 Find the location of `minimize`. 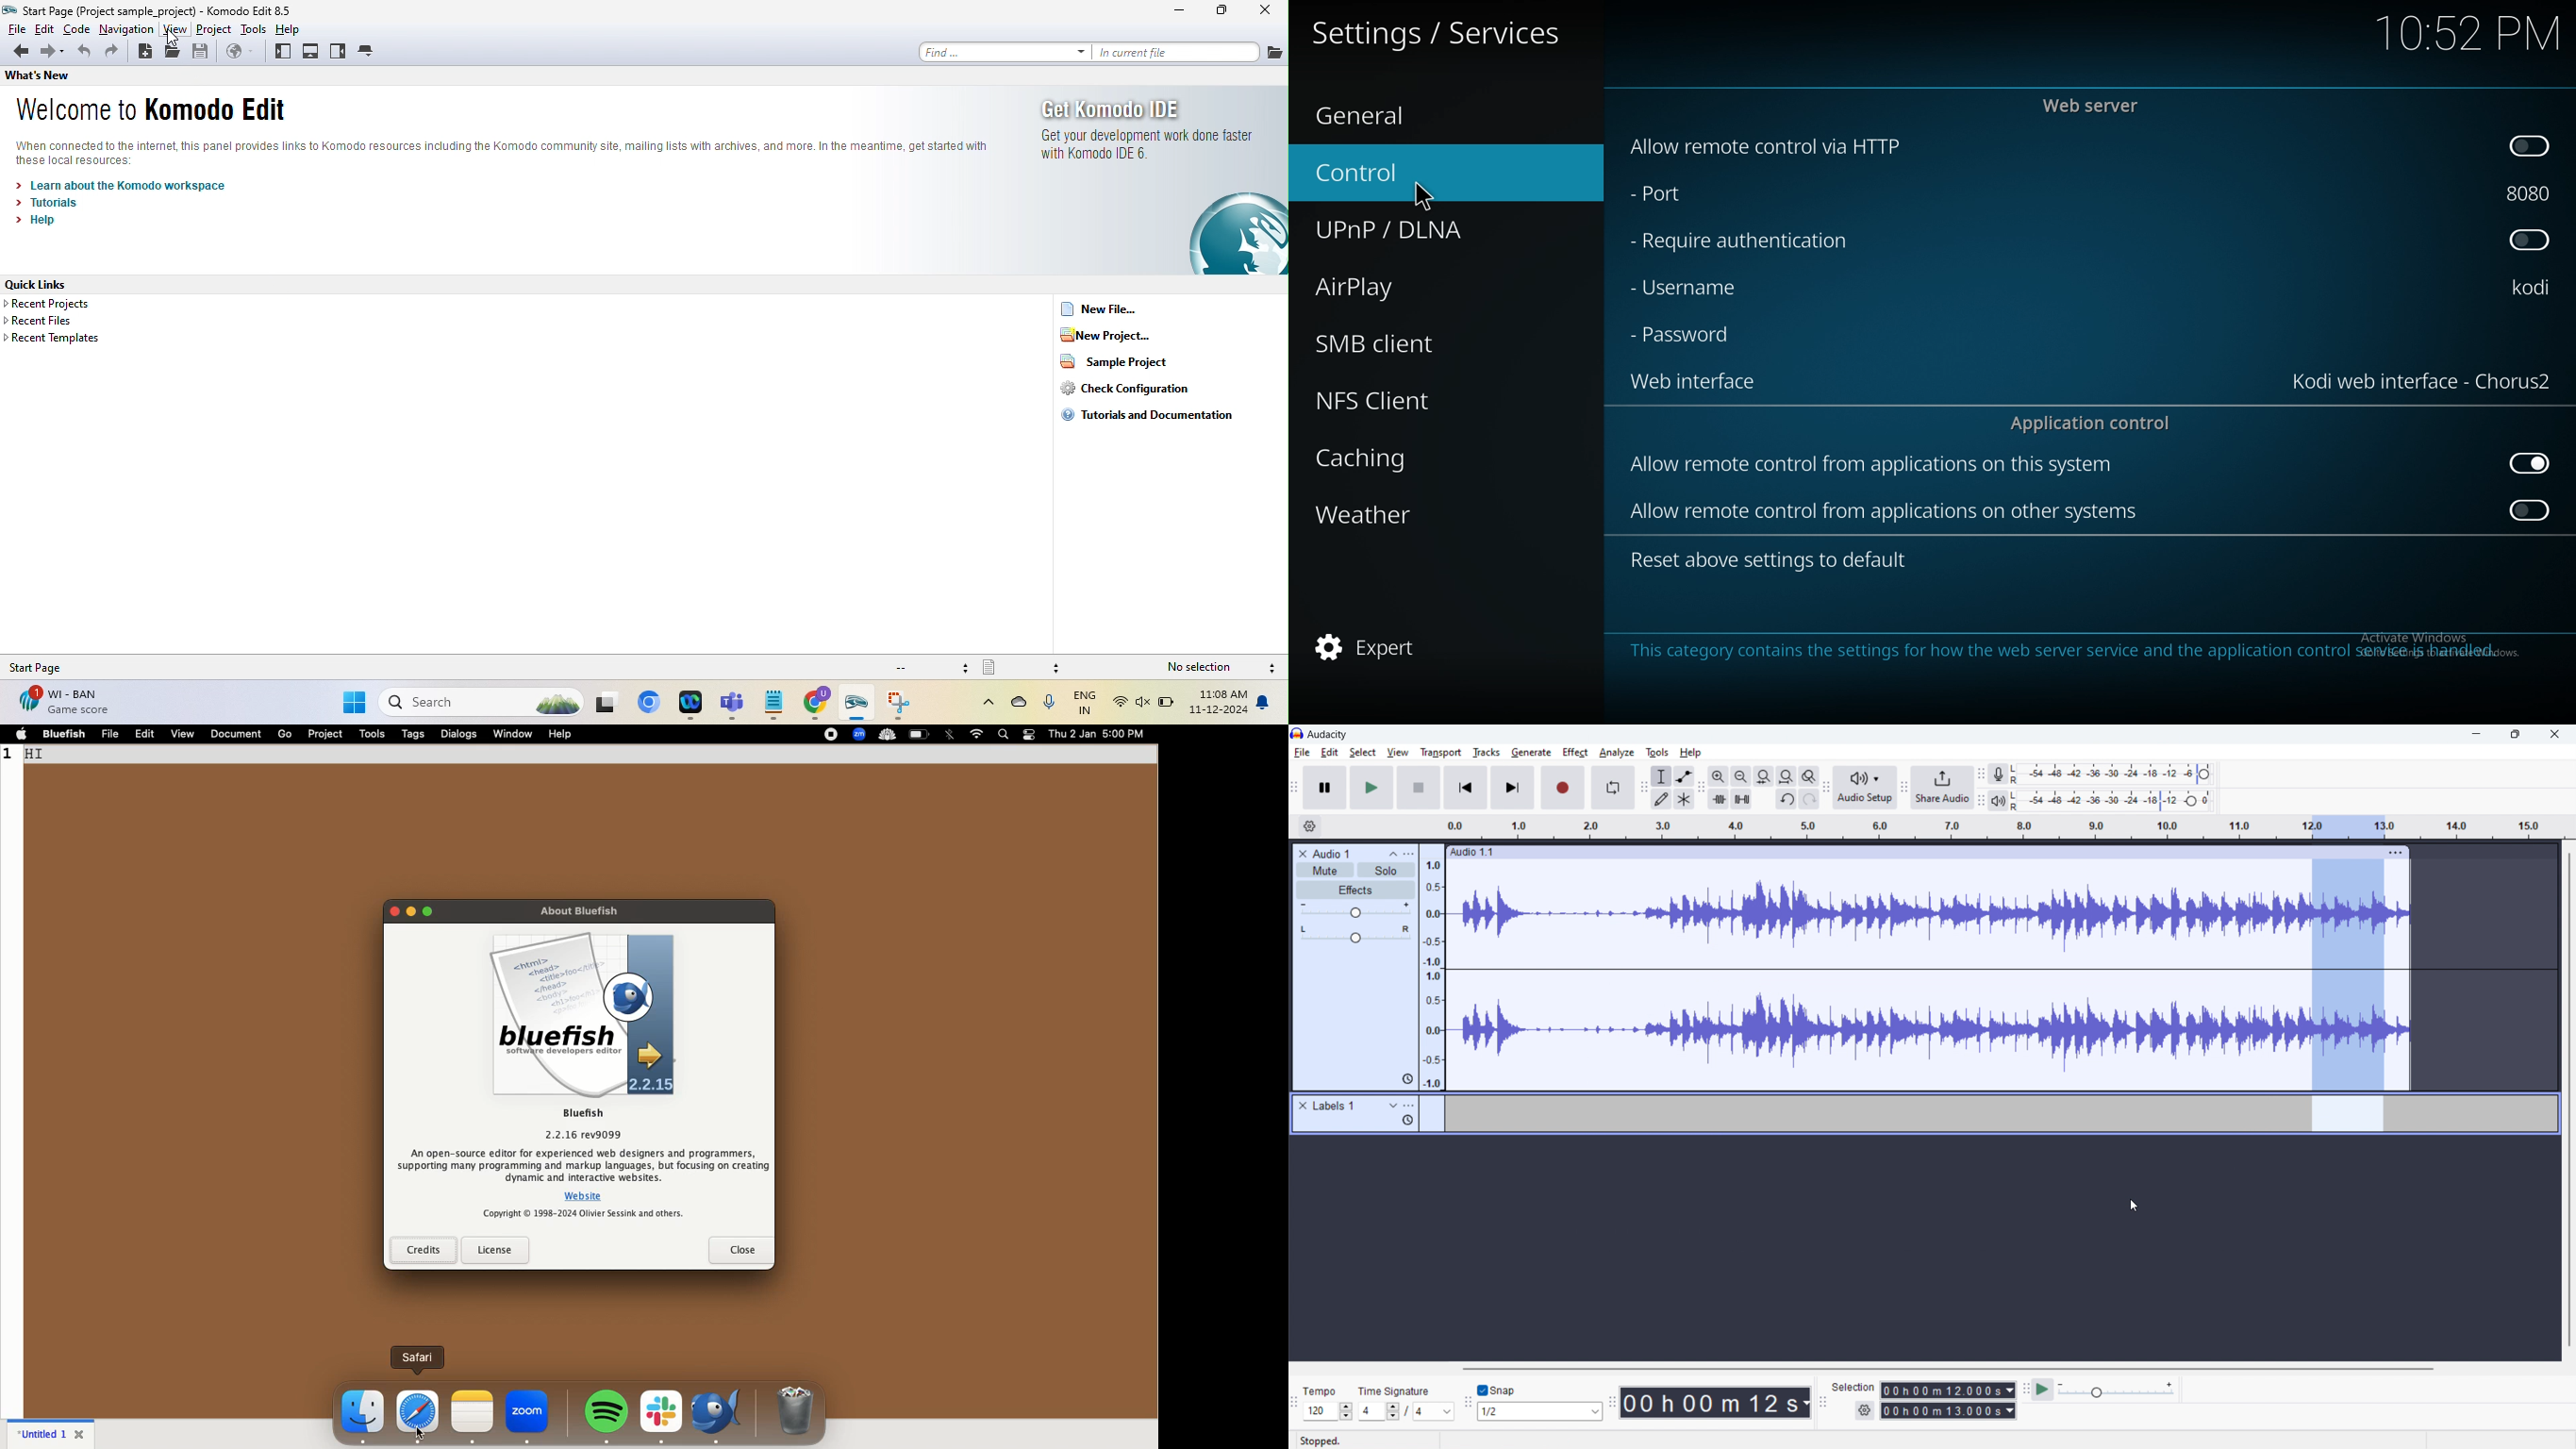

minimize is located at coordinates (410, 914).